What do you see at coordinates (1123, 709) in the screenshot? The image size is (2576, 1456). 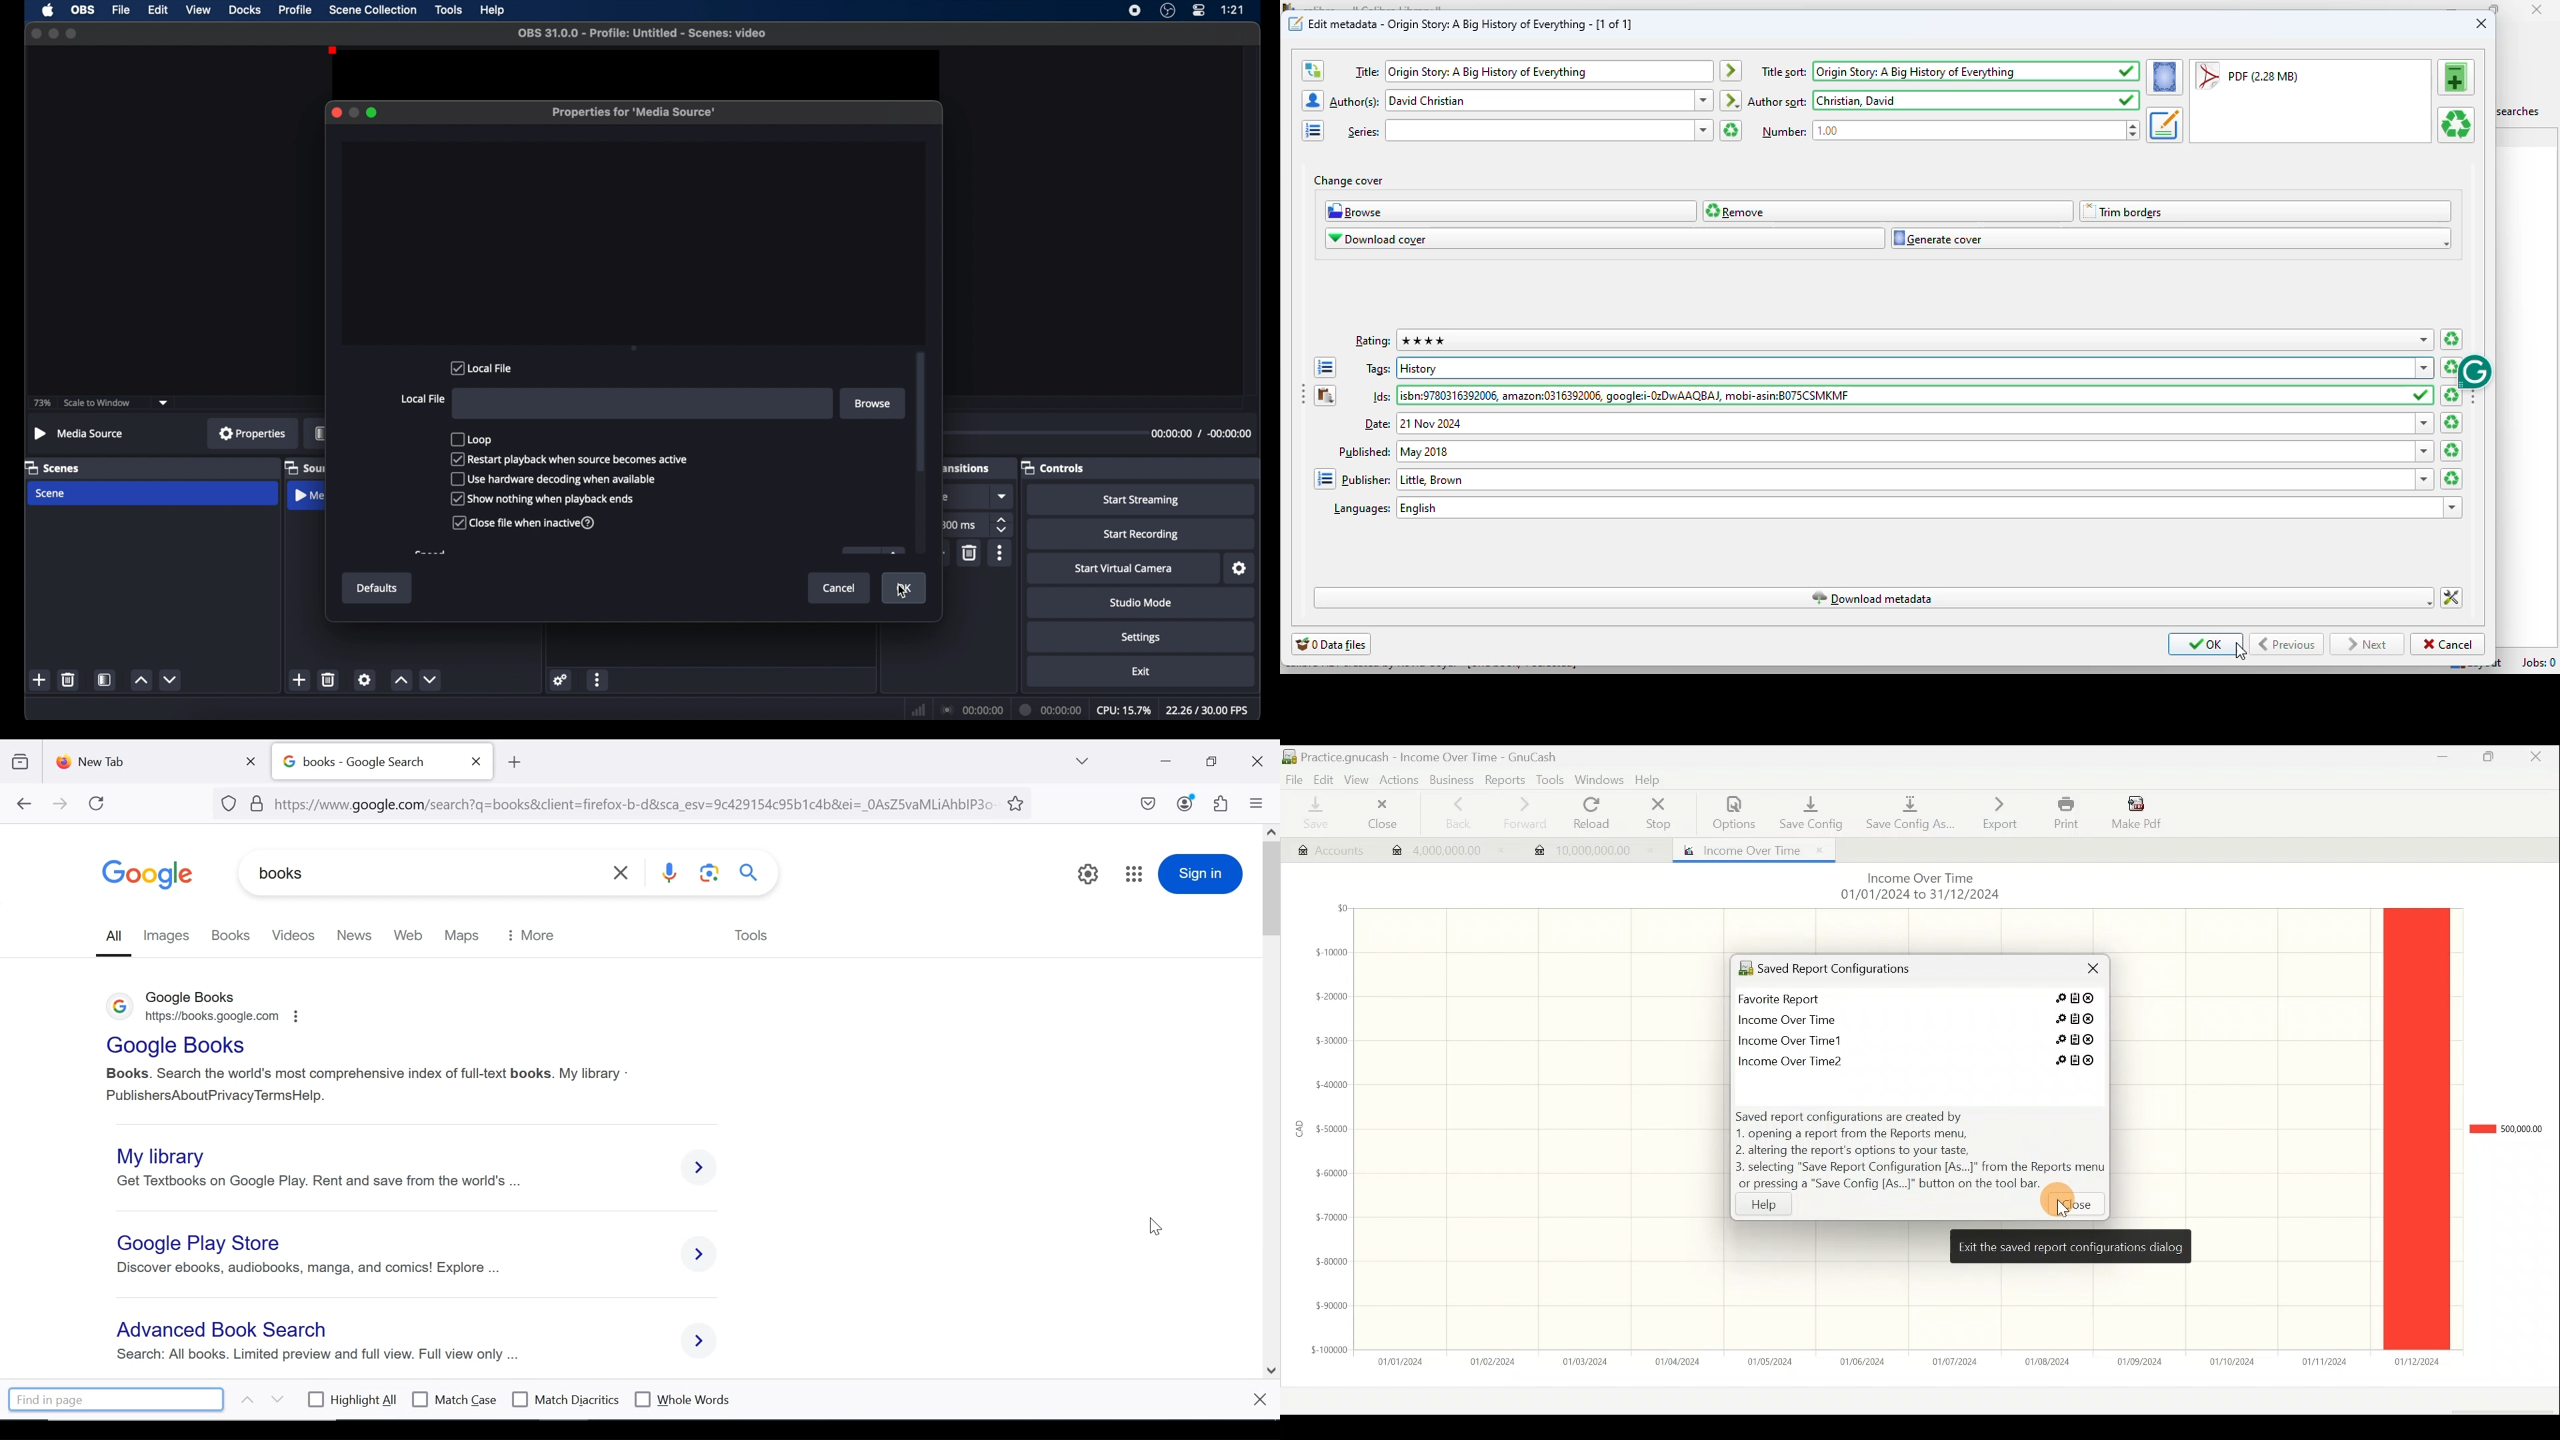 I see `cpu` at bounding box center [1123, 709].